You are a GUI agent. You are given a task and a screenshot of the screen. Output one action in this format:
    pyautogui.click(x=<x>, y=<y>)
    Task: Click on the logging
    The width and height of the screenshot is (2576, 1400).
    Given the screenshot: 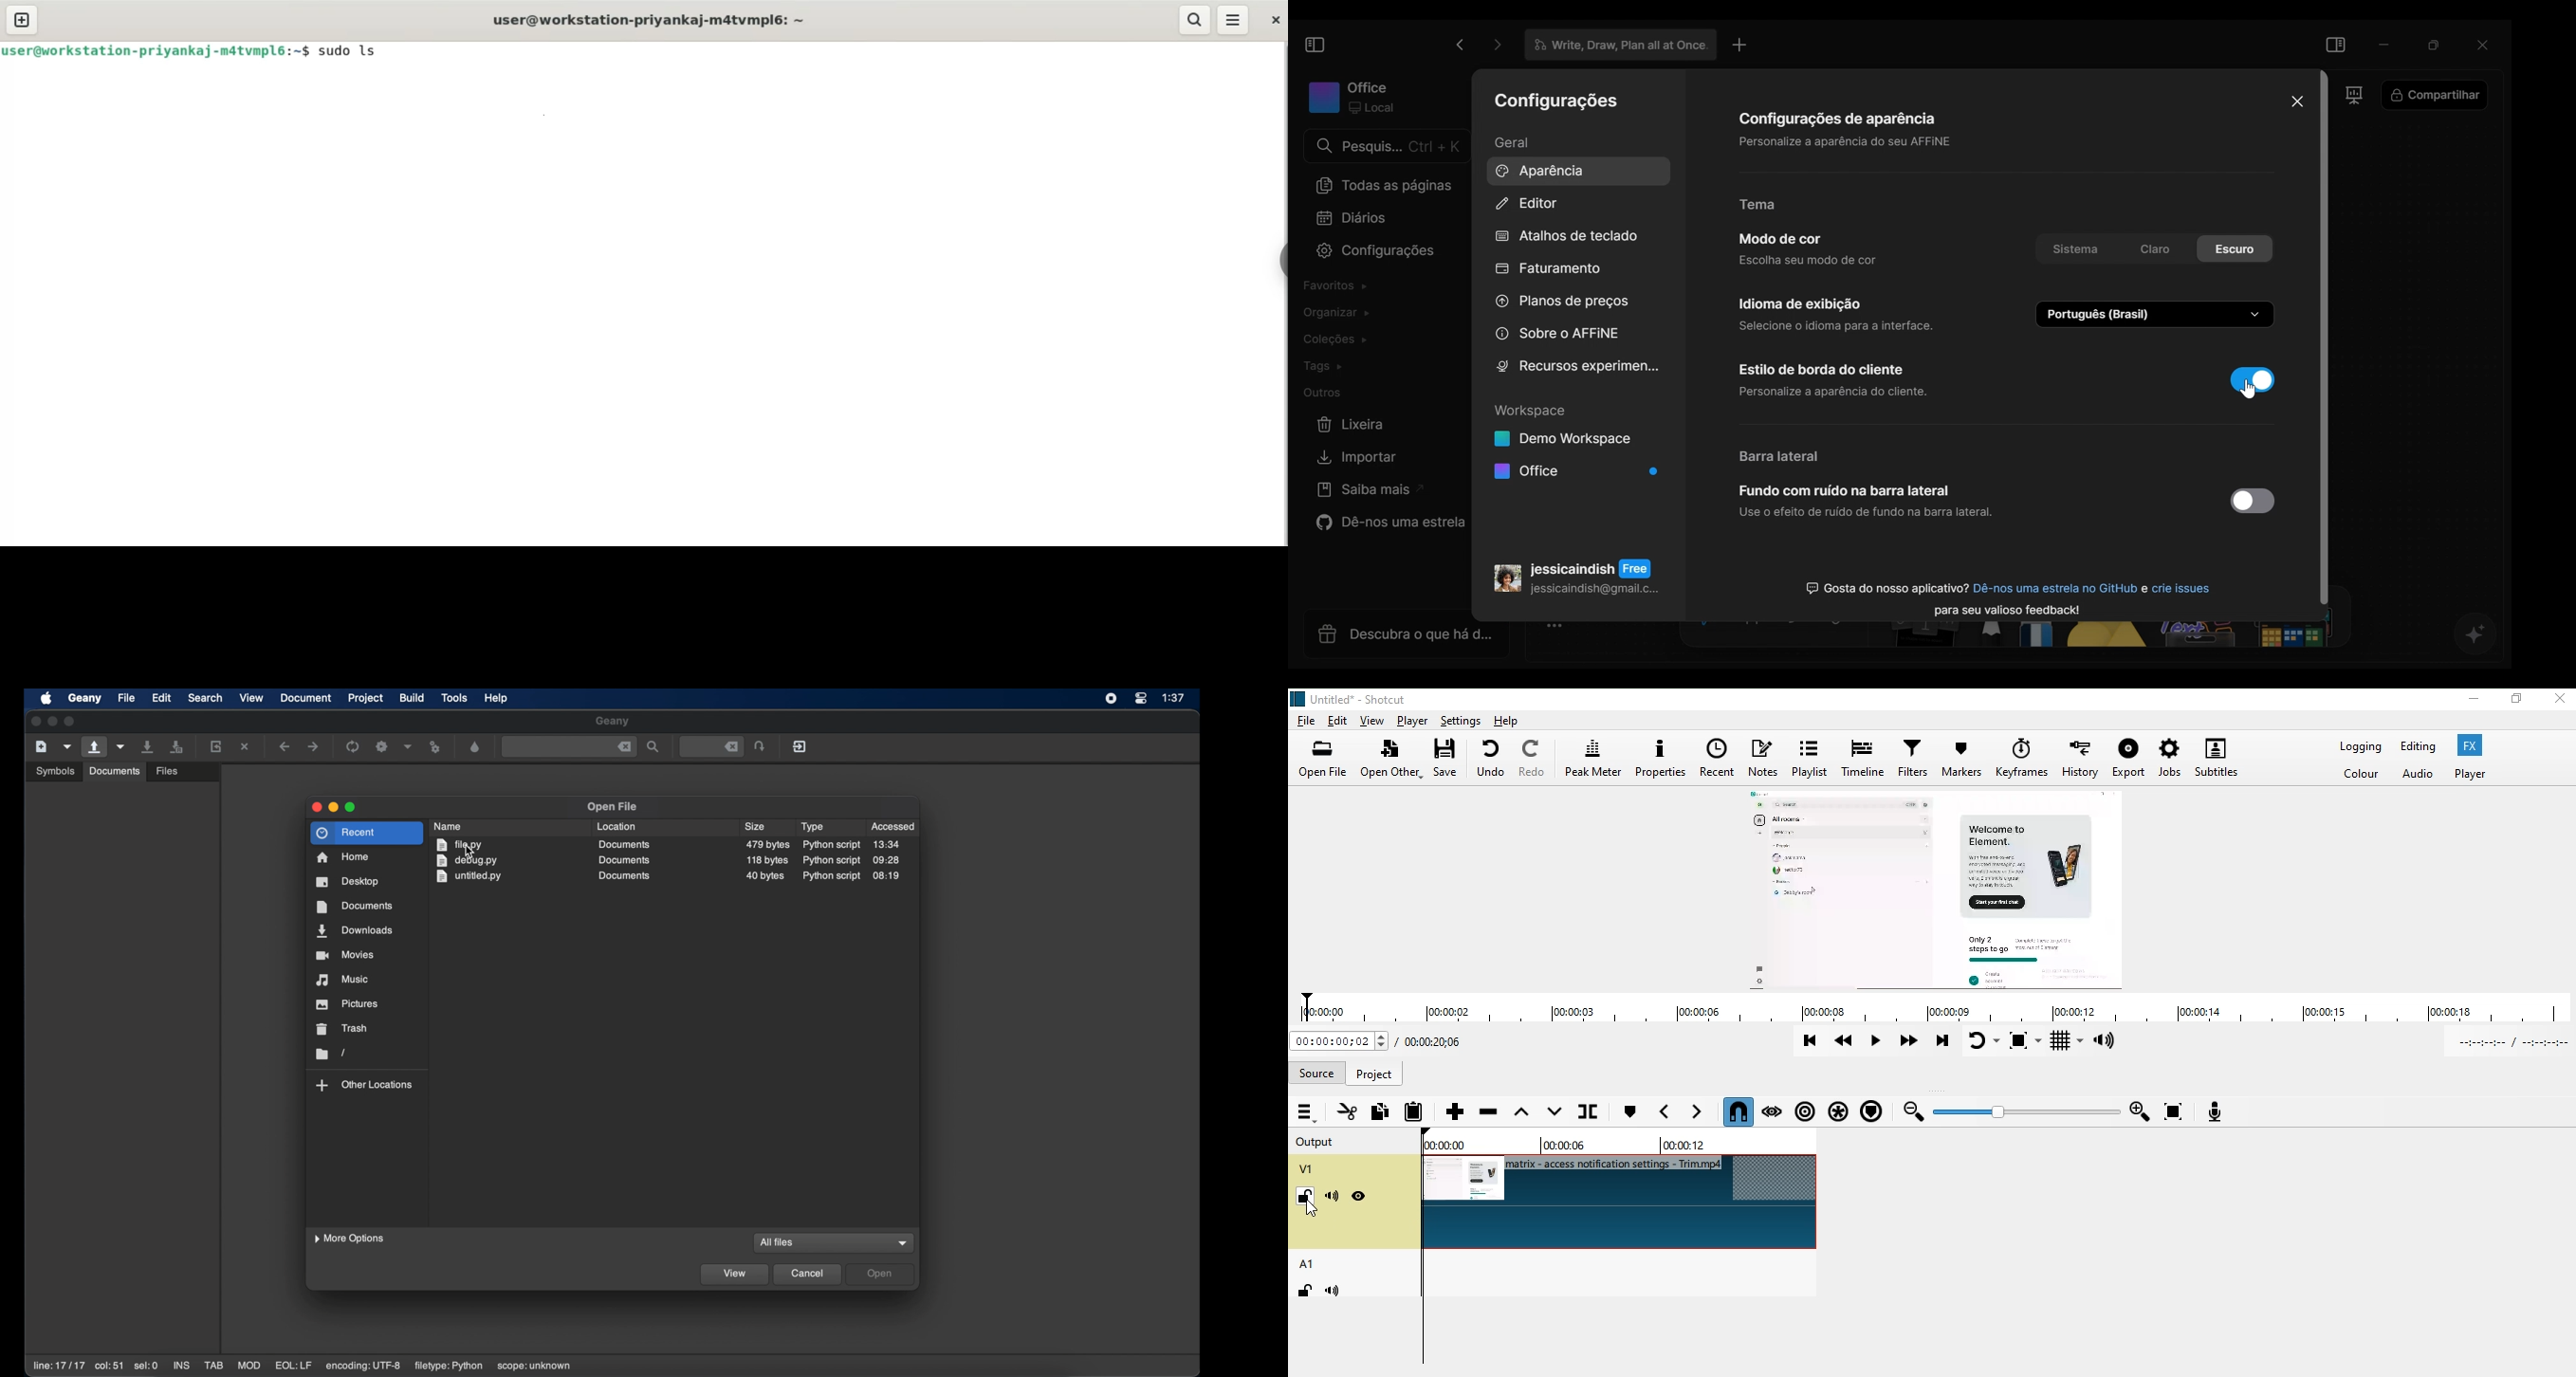 What is the action you would take?
    pyautogui.click(x=2361, y=745)
    